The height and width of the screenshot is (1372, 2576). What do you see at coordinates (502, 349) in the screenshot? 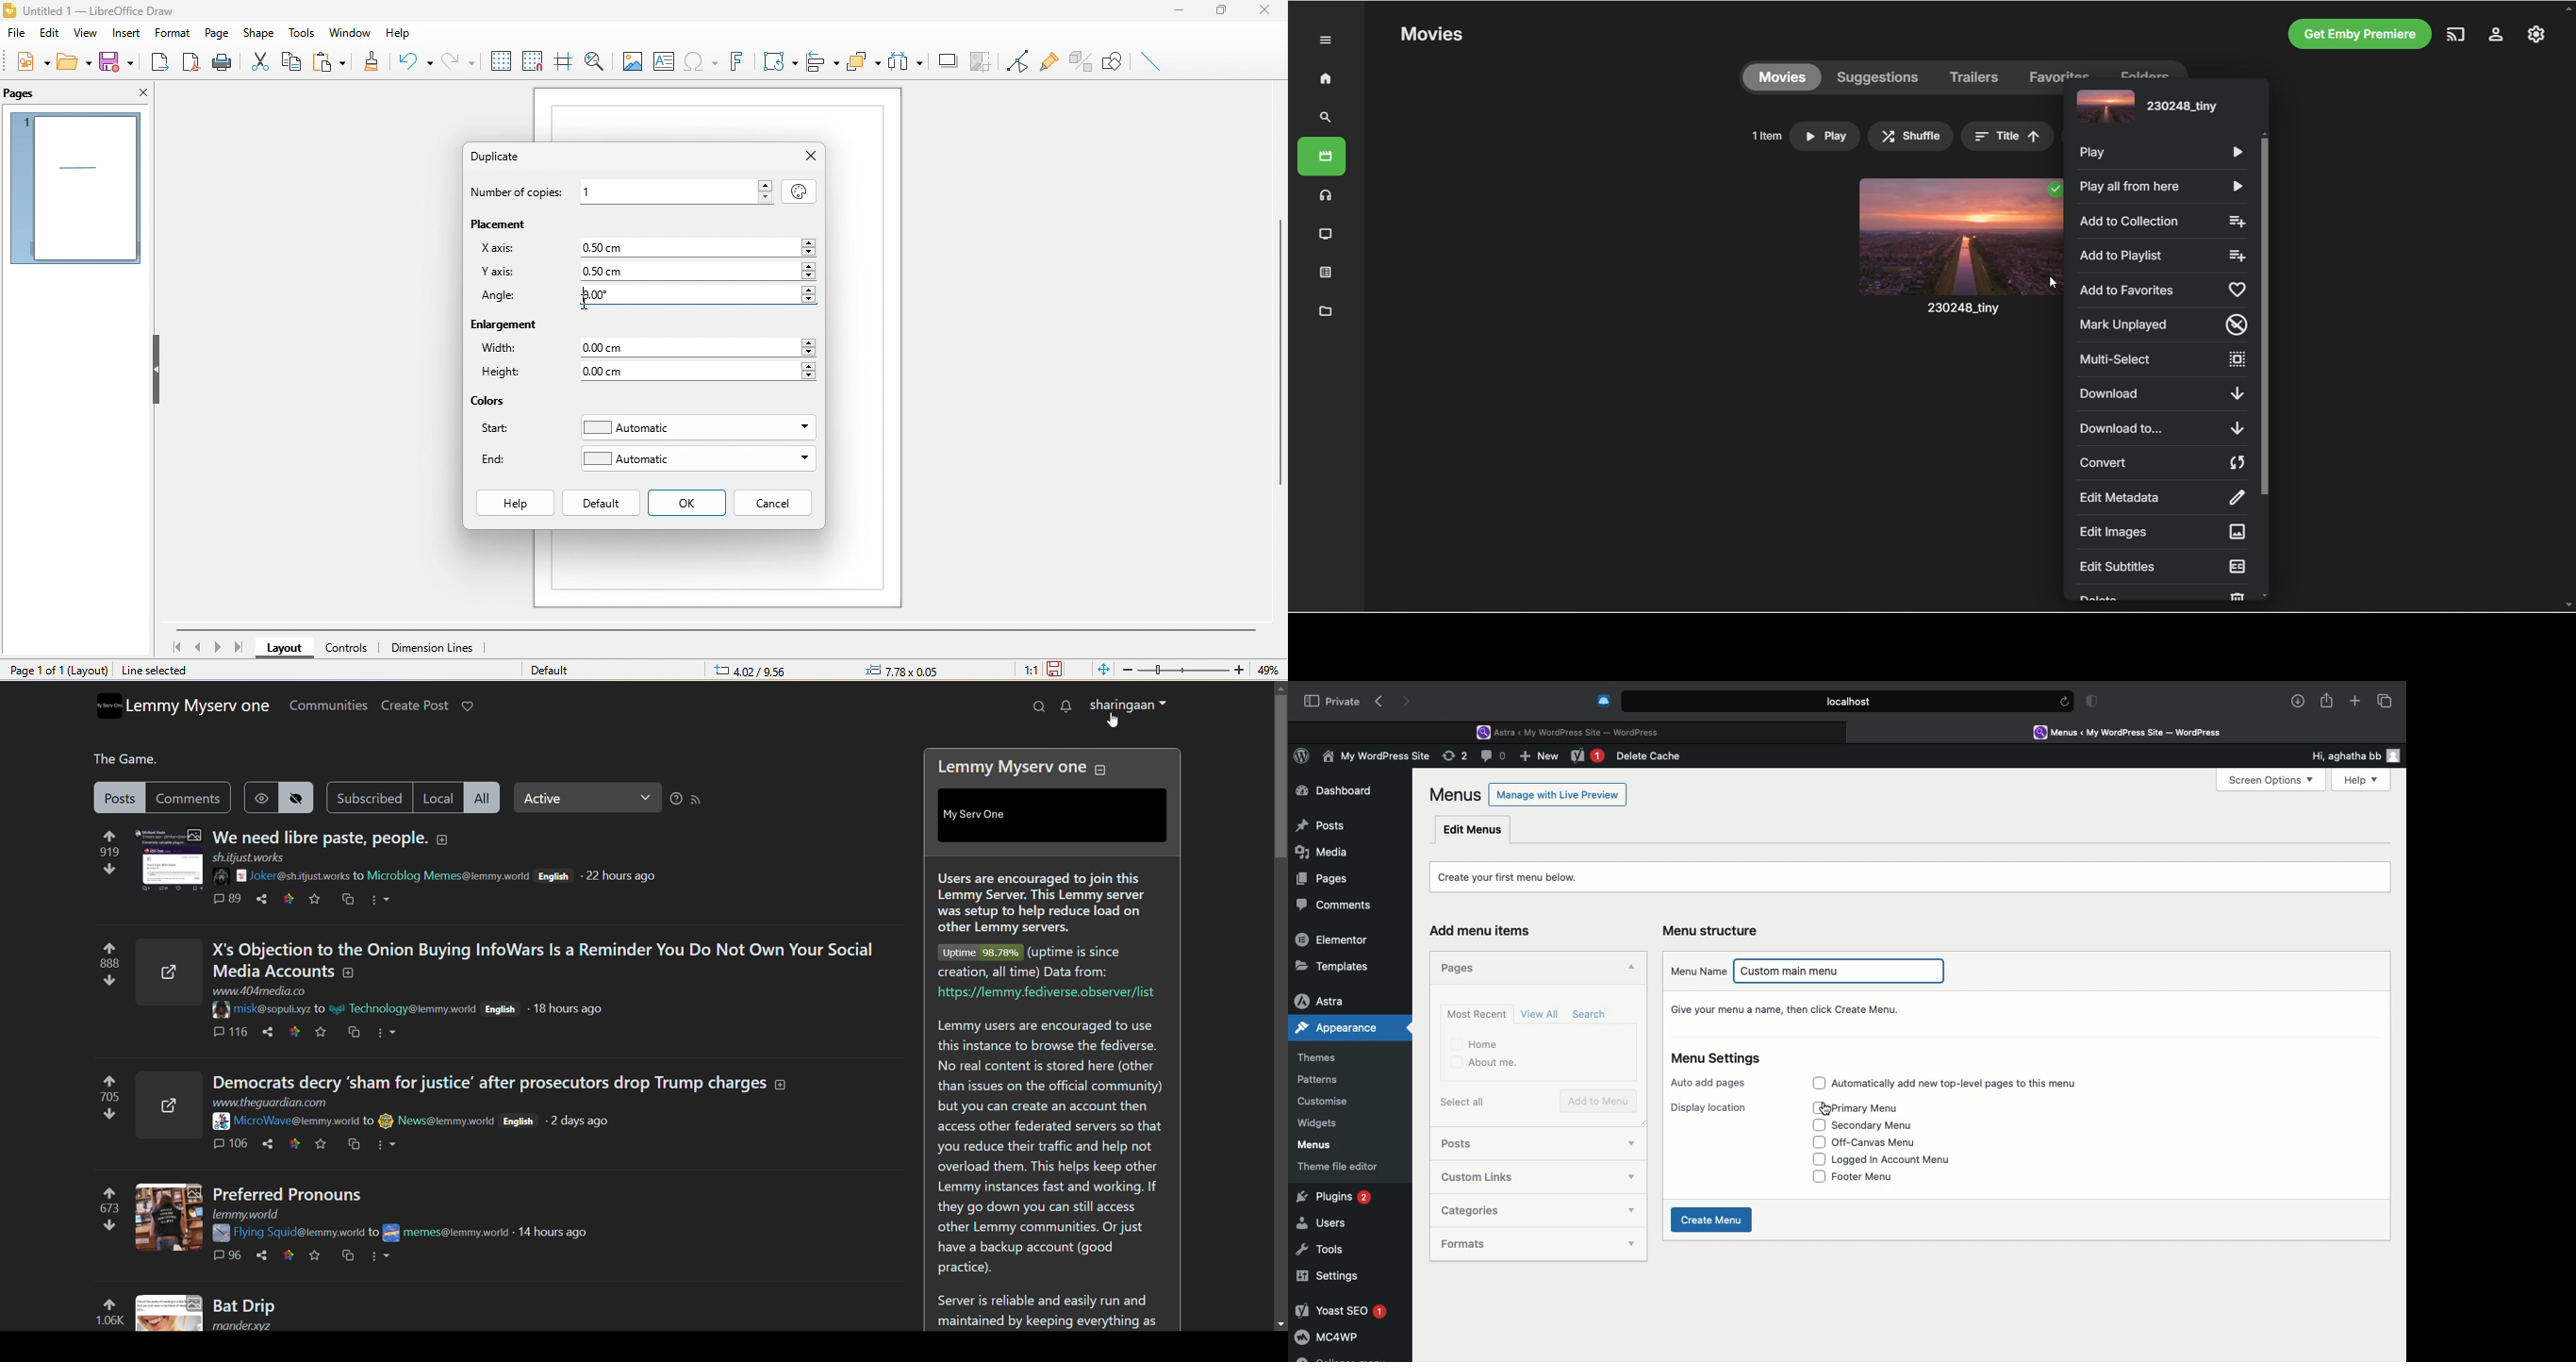
I see `widith` at bounding box center [502, 349].